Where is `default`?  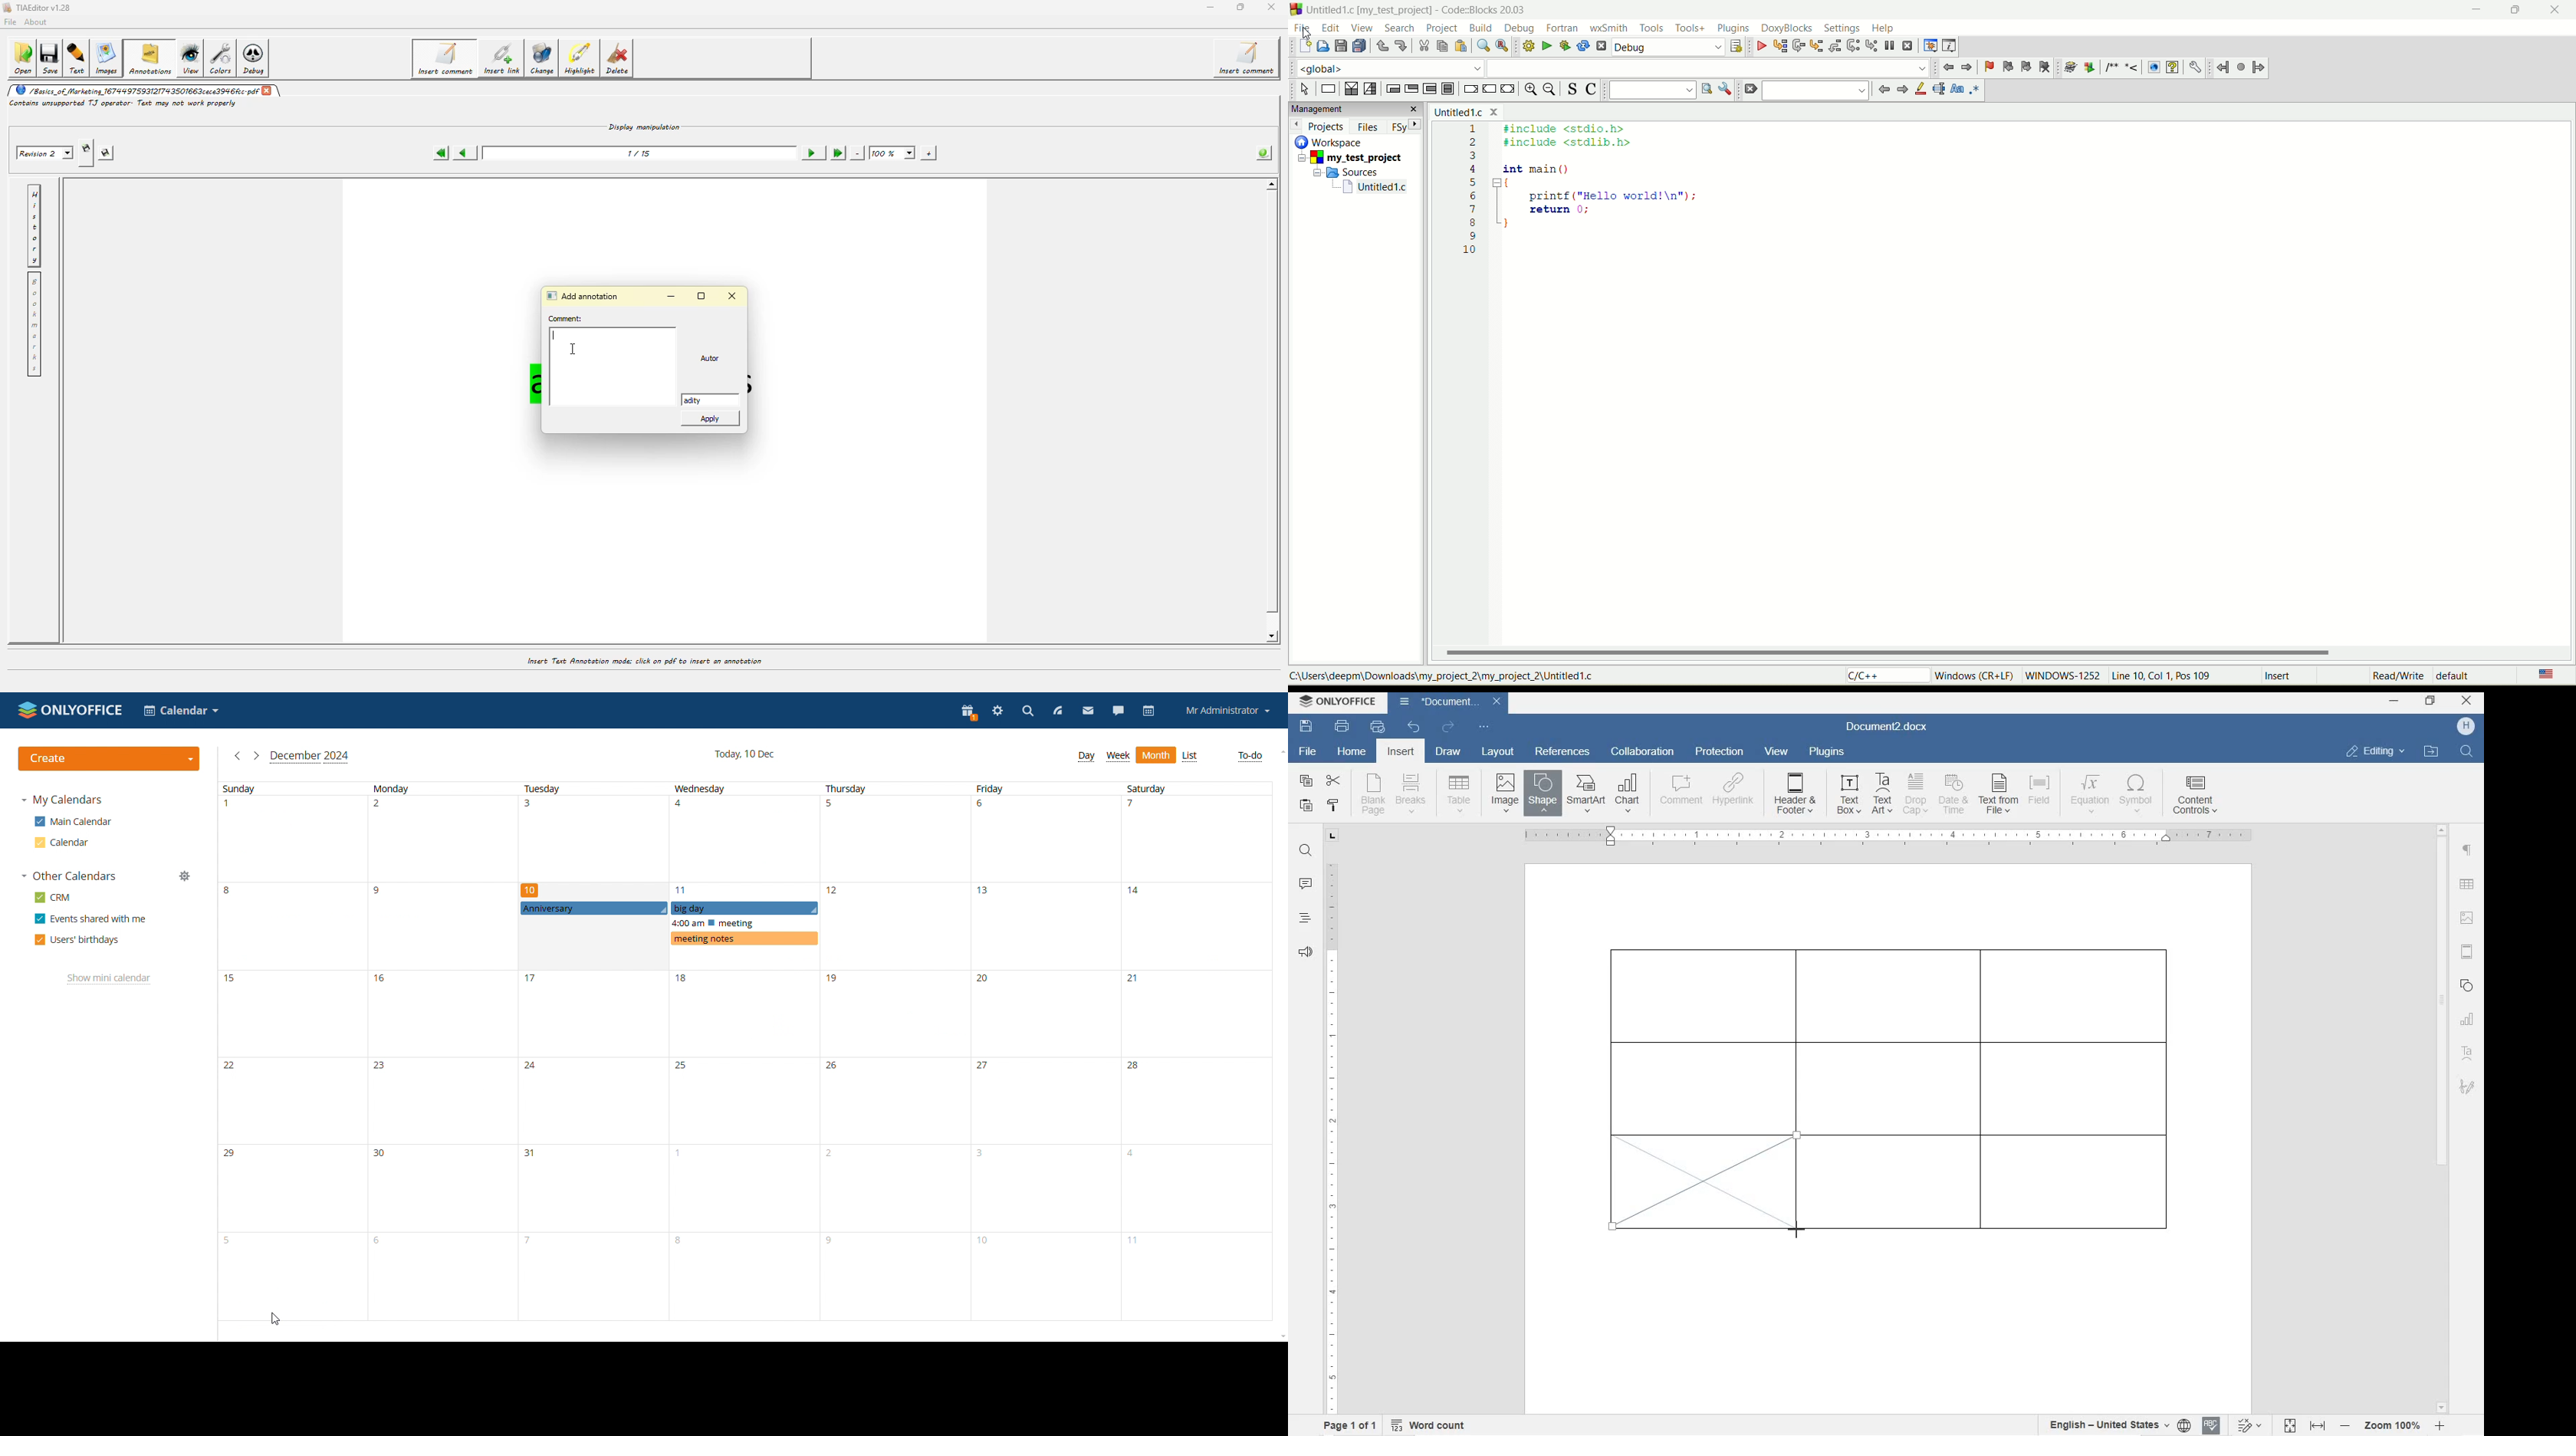
default is located at coordinates (2457, 675).